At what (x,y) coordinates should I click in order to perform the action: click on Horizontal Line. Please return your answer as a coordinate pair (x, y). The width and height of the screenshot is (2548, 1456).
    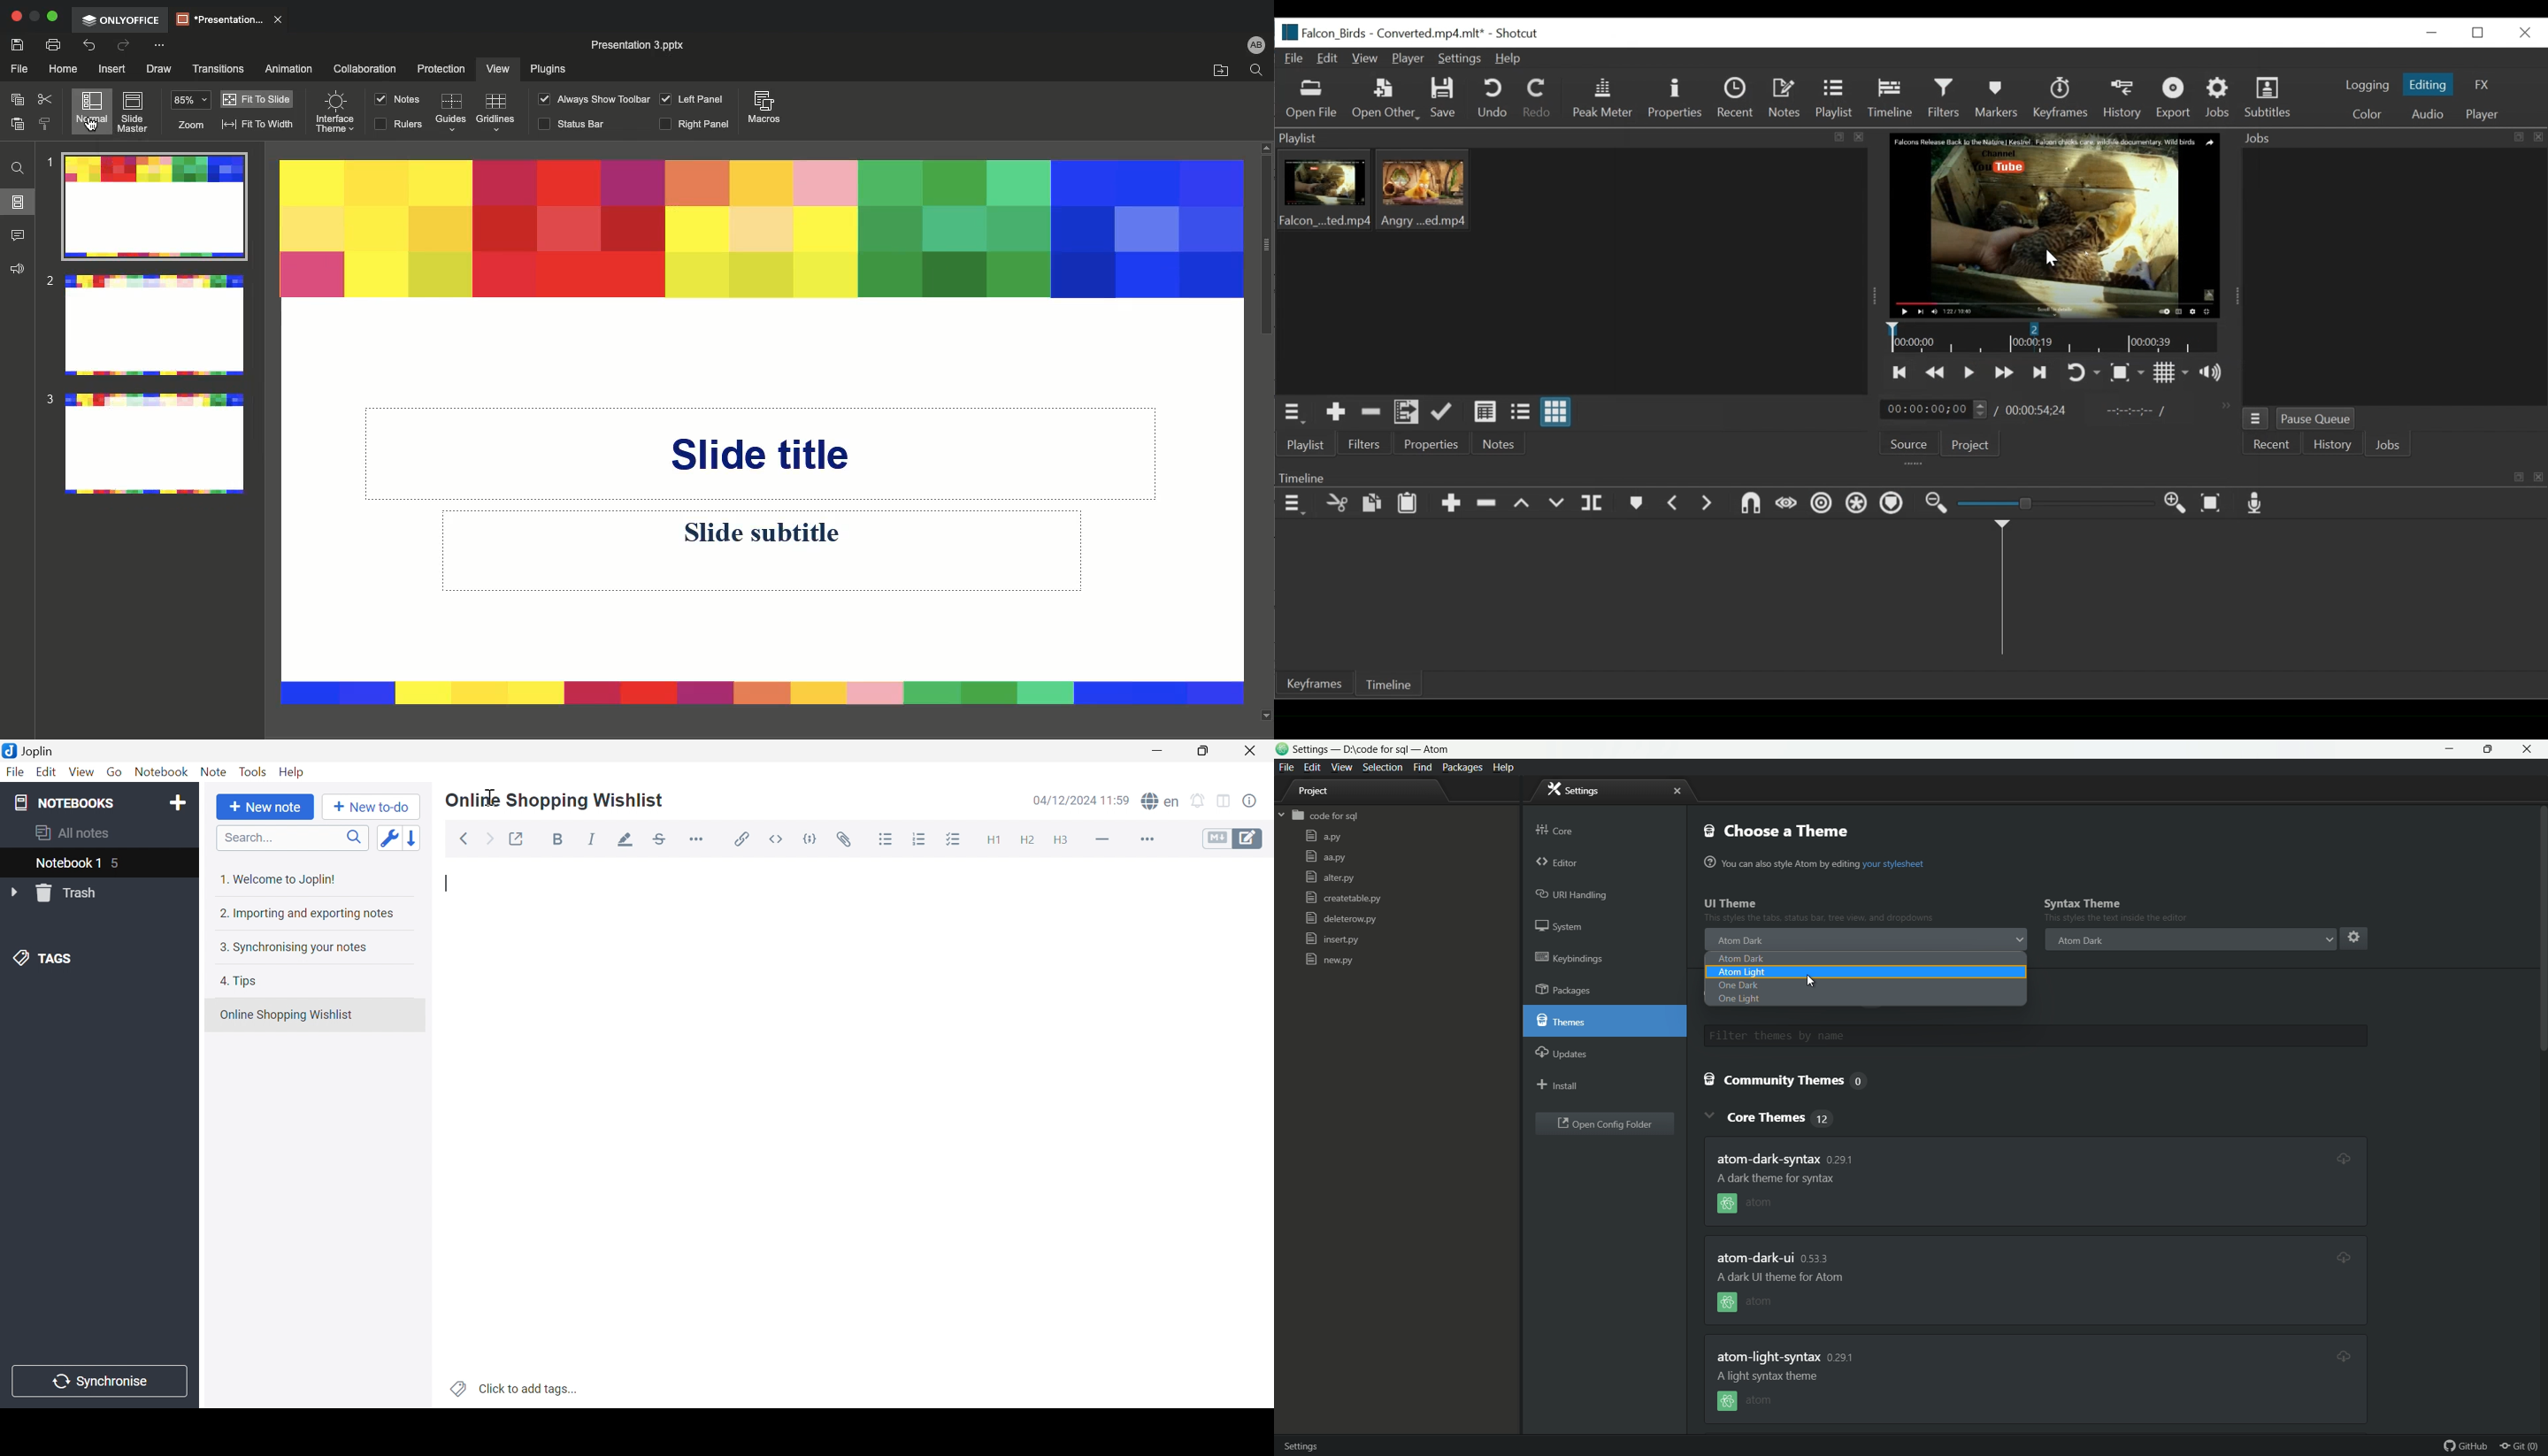
    Looking at the image, I should click on (1101, 840).